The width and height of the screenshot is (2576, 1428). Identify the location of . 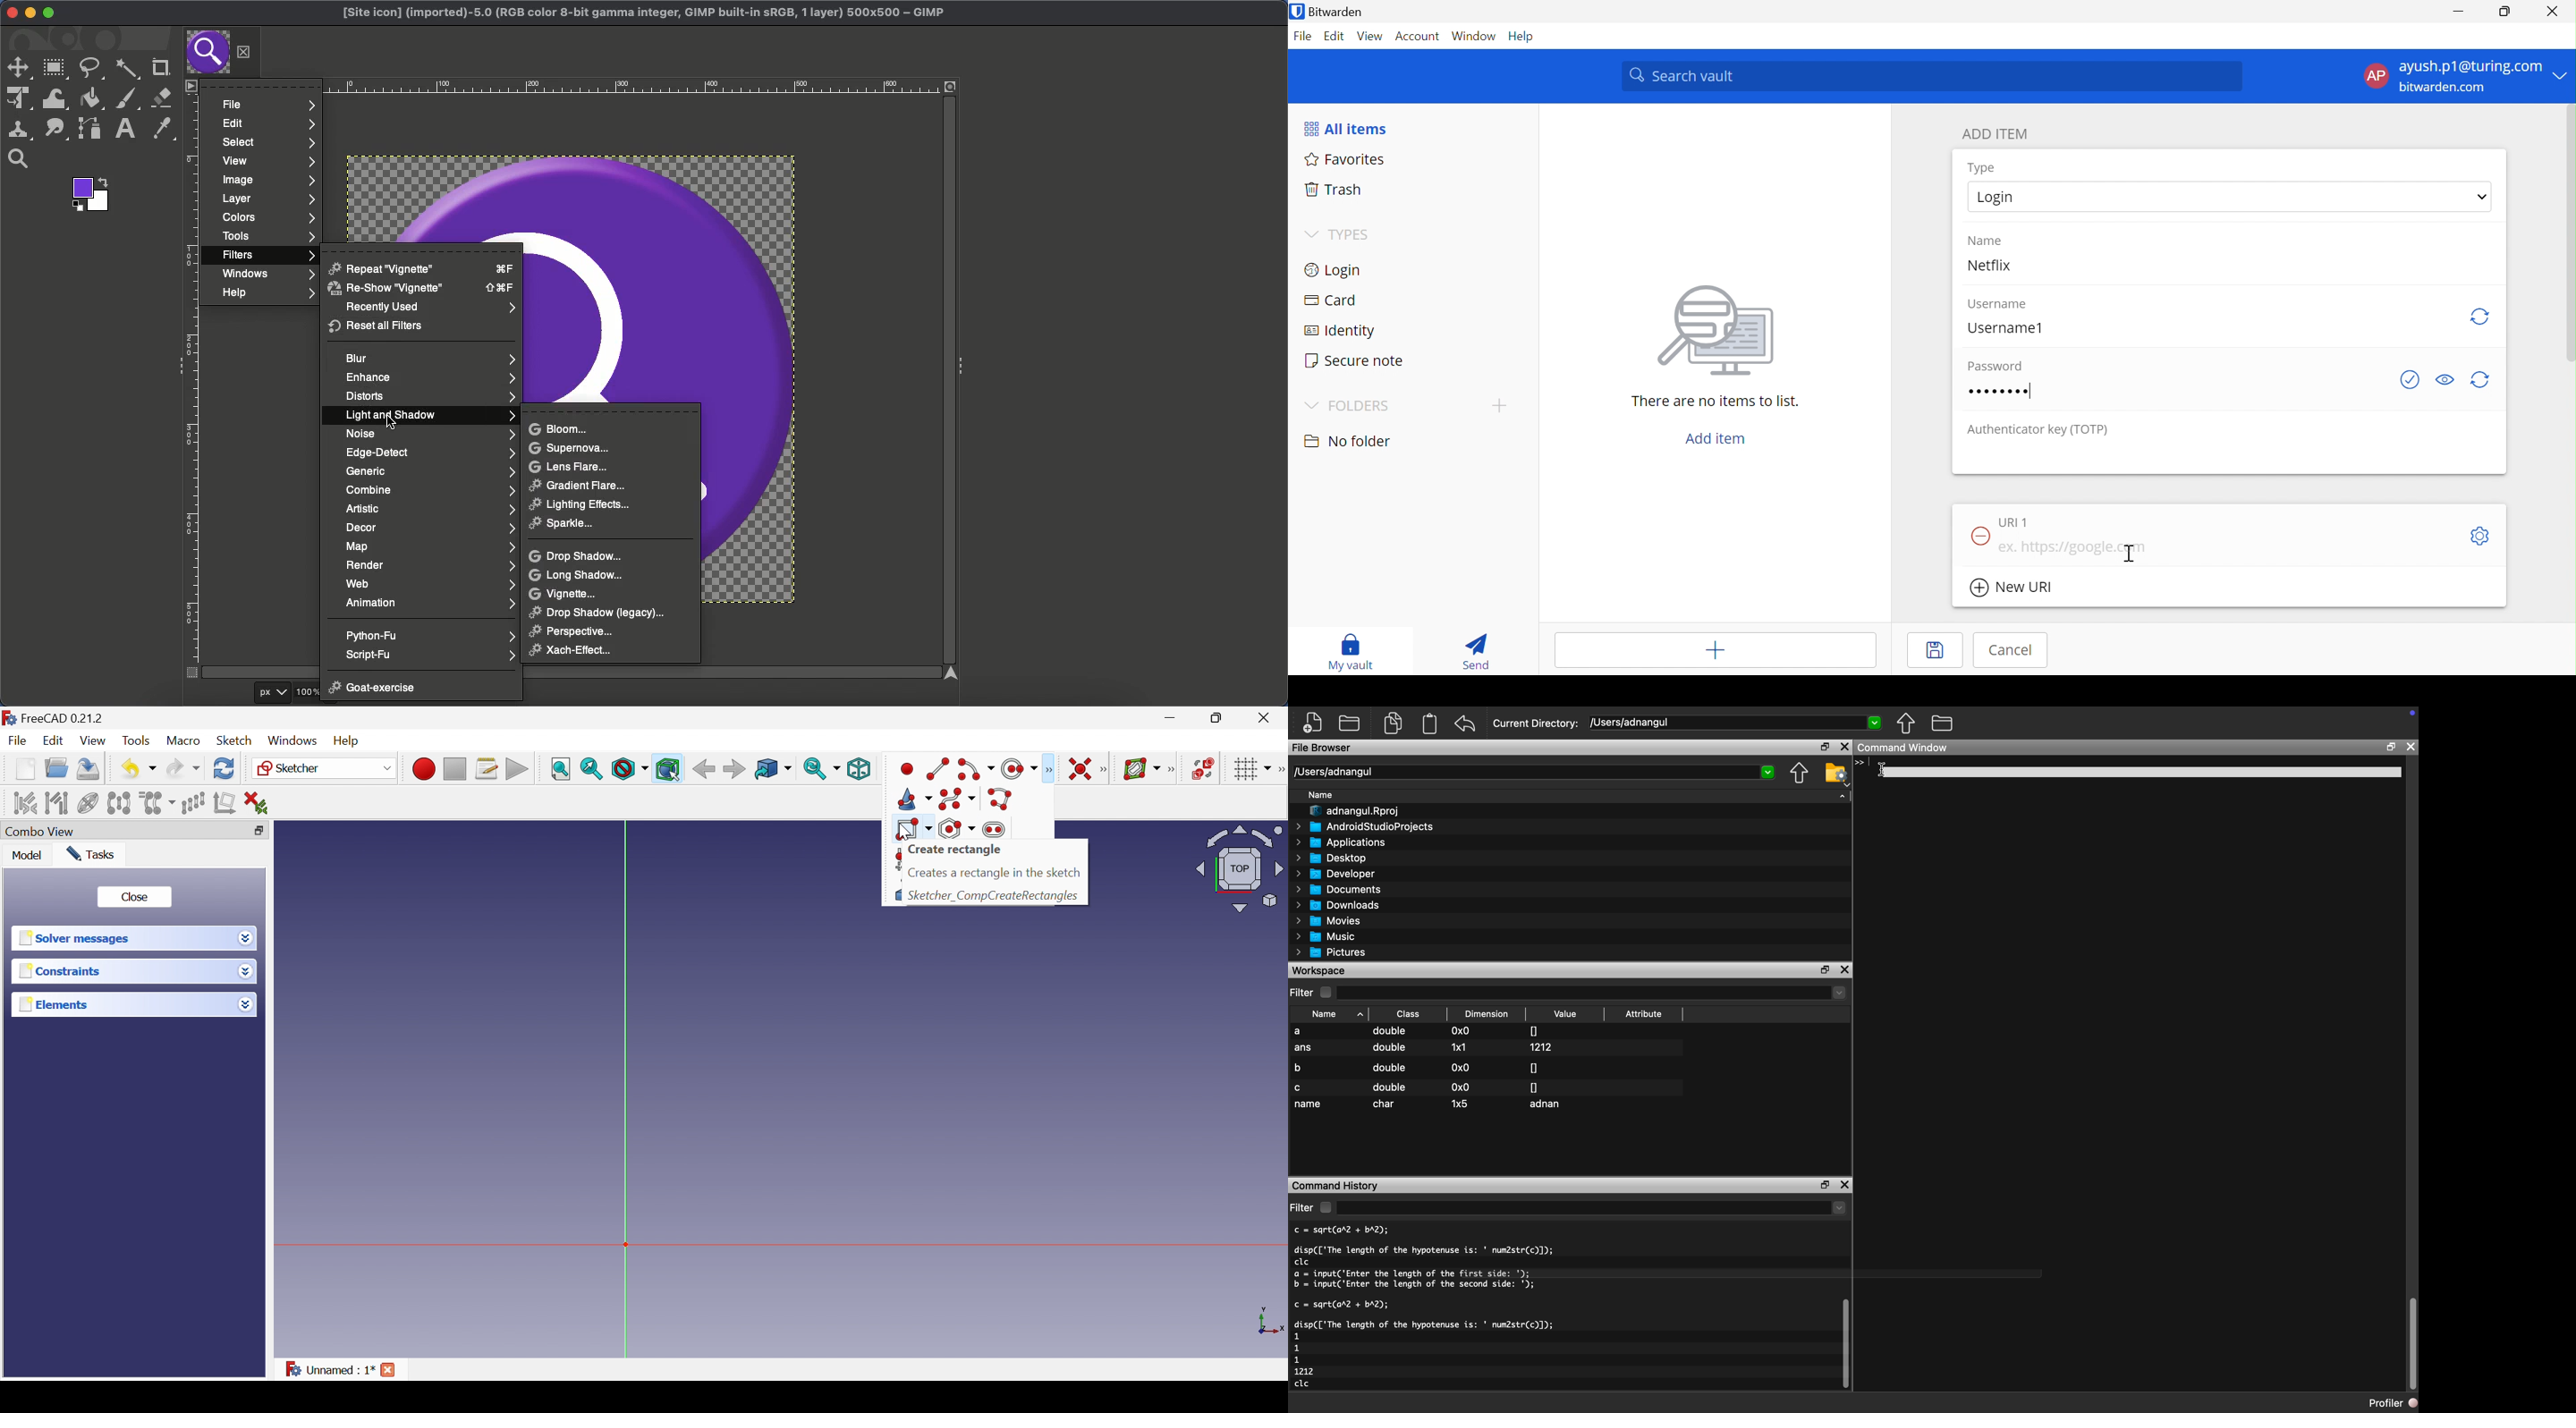
(346, 741).